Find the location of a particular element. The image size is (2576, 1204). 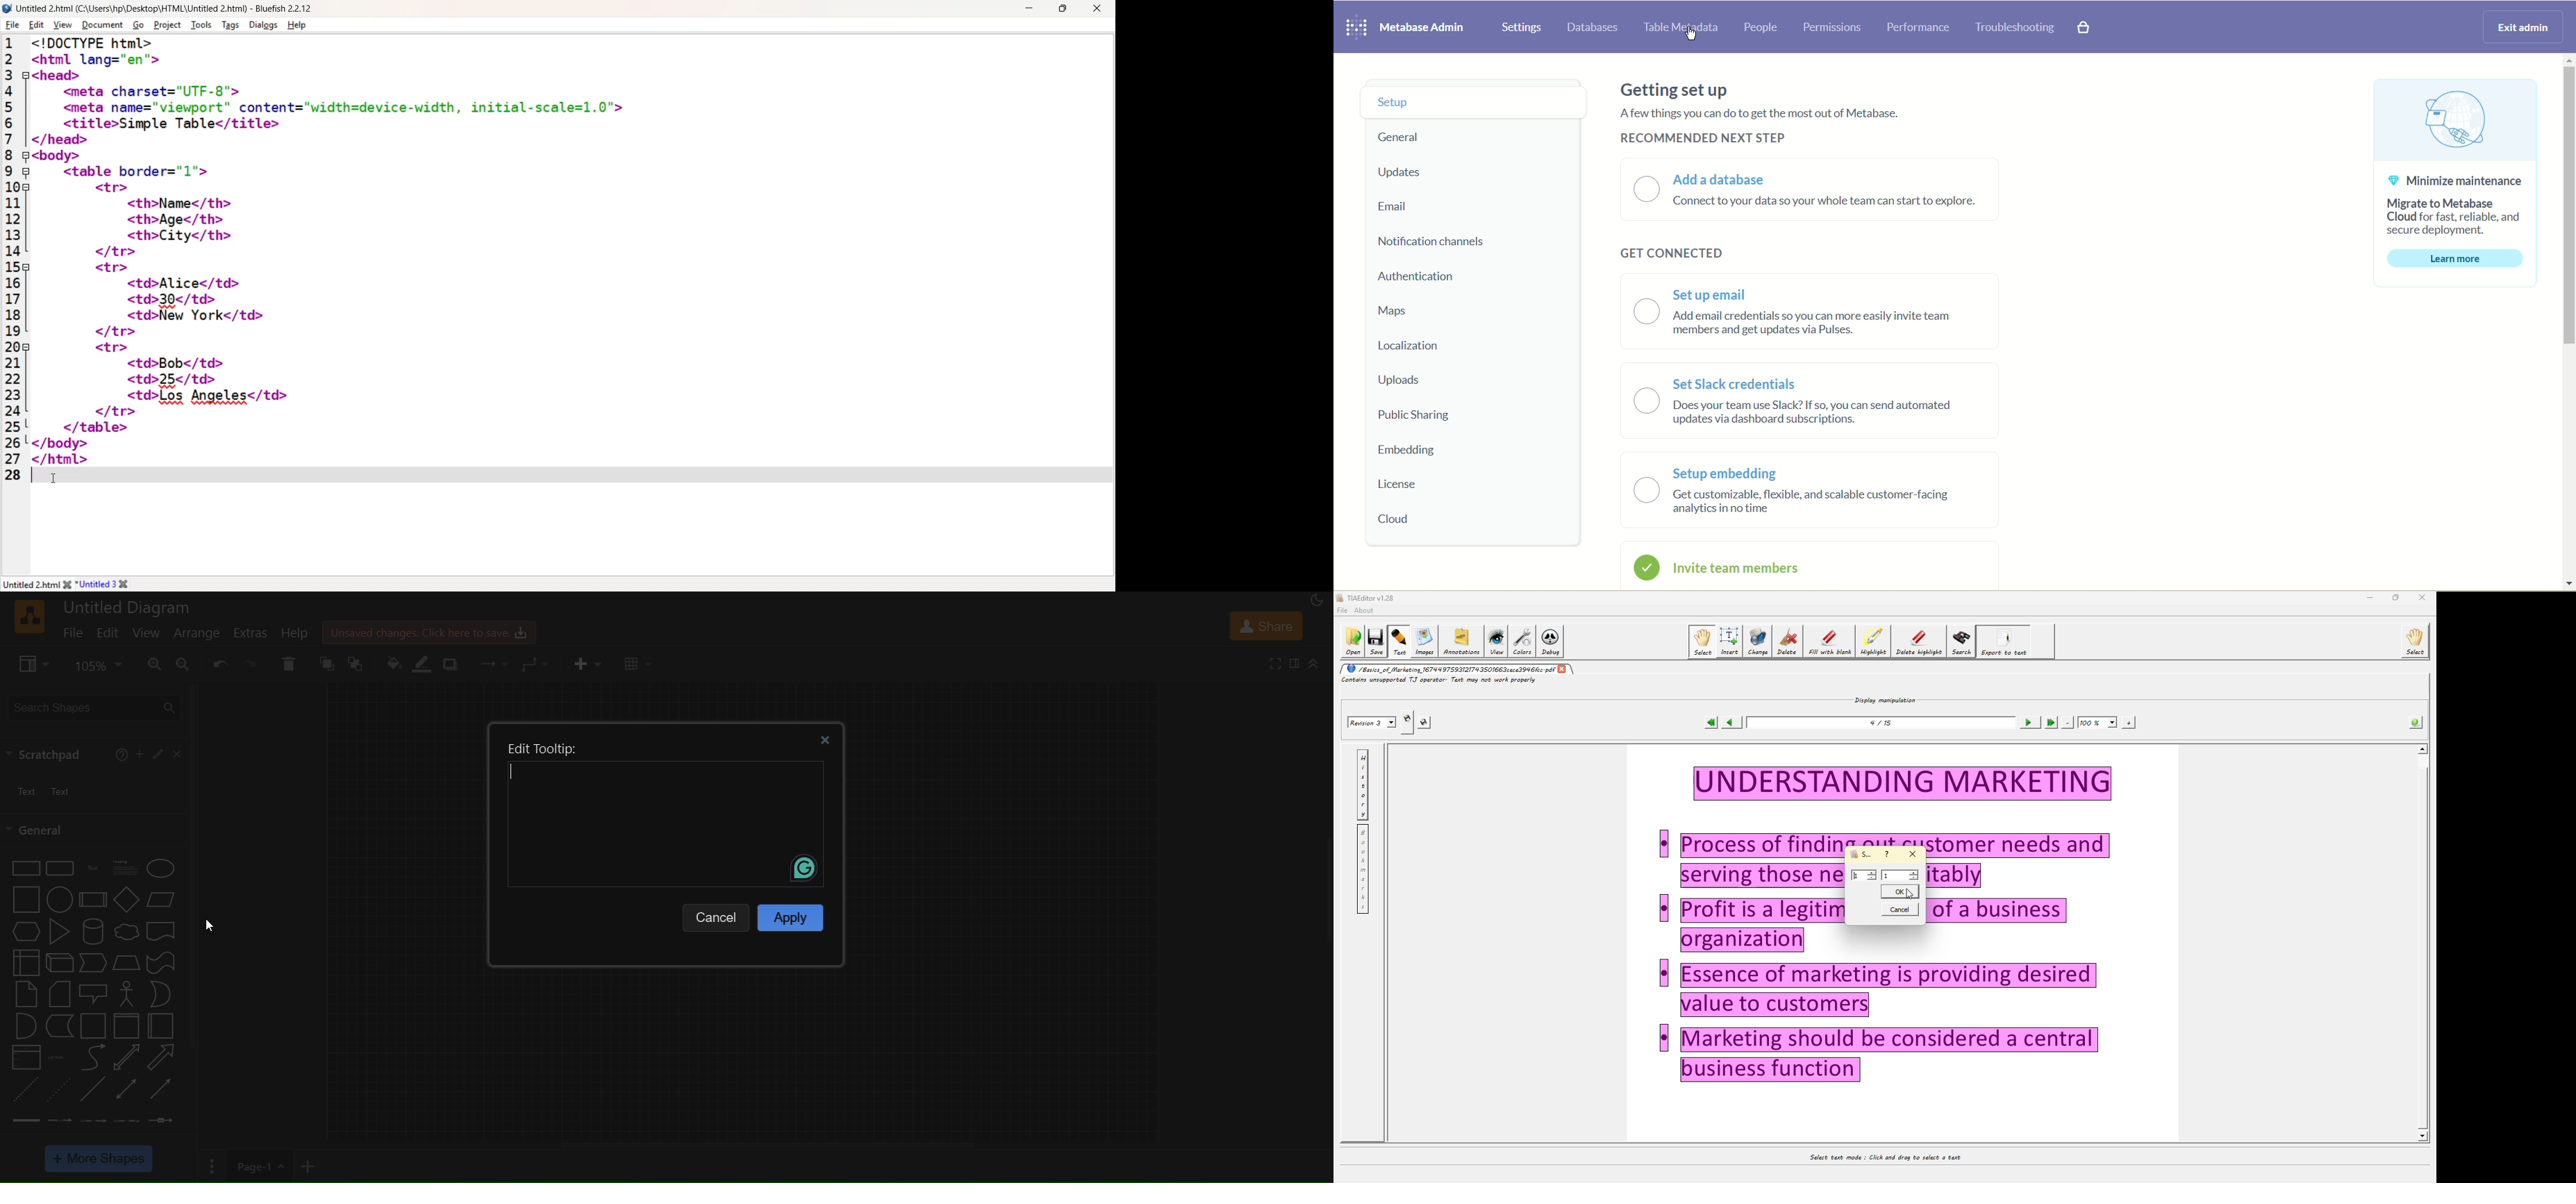

Close is located at coordinates (1097, 9).